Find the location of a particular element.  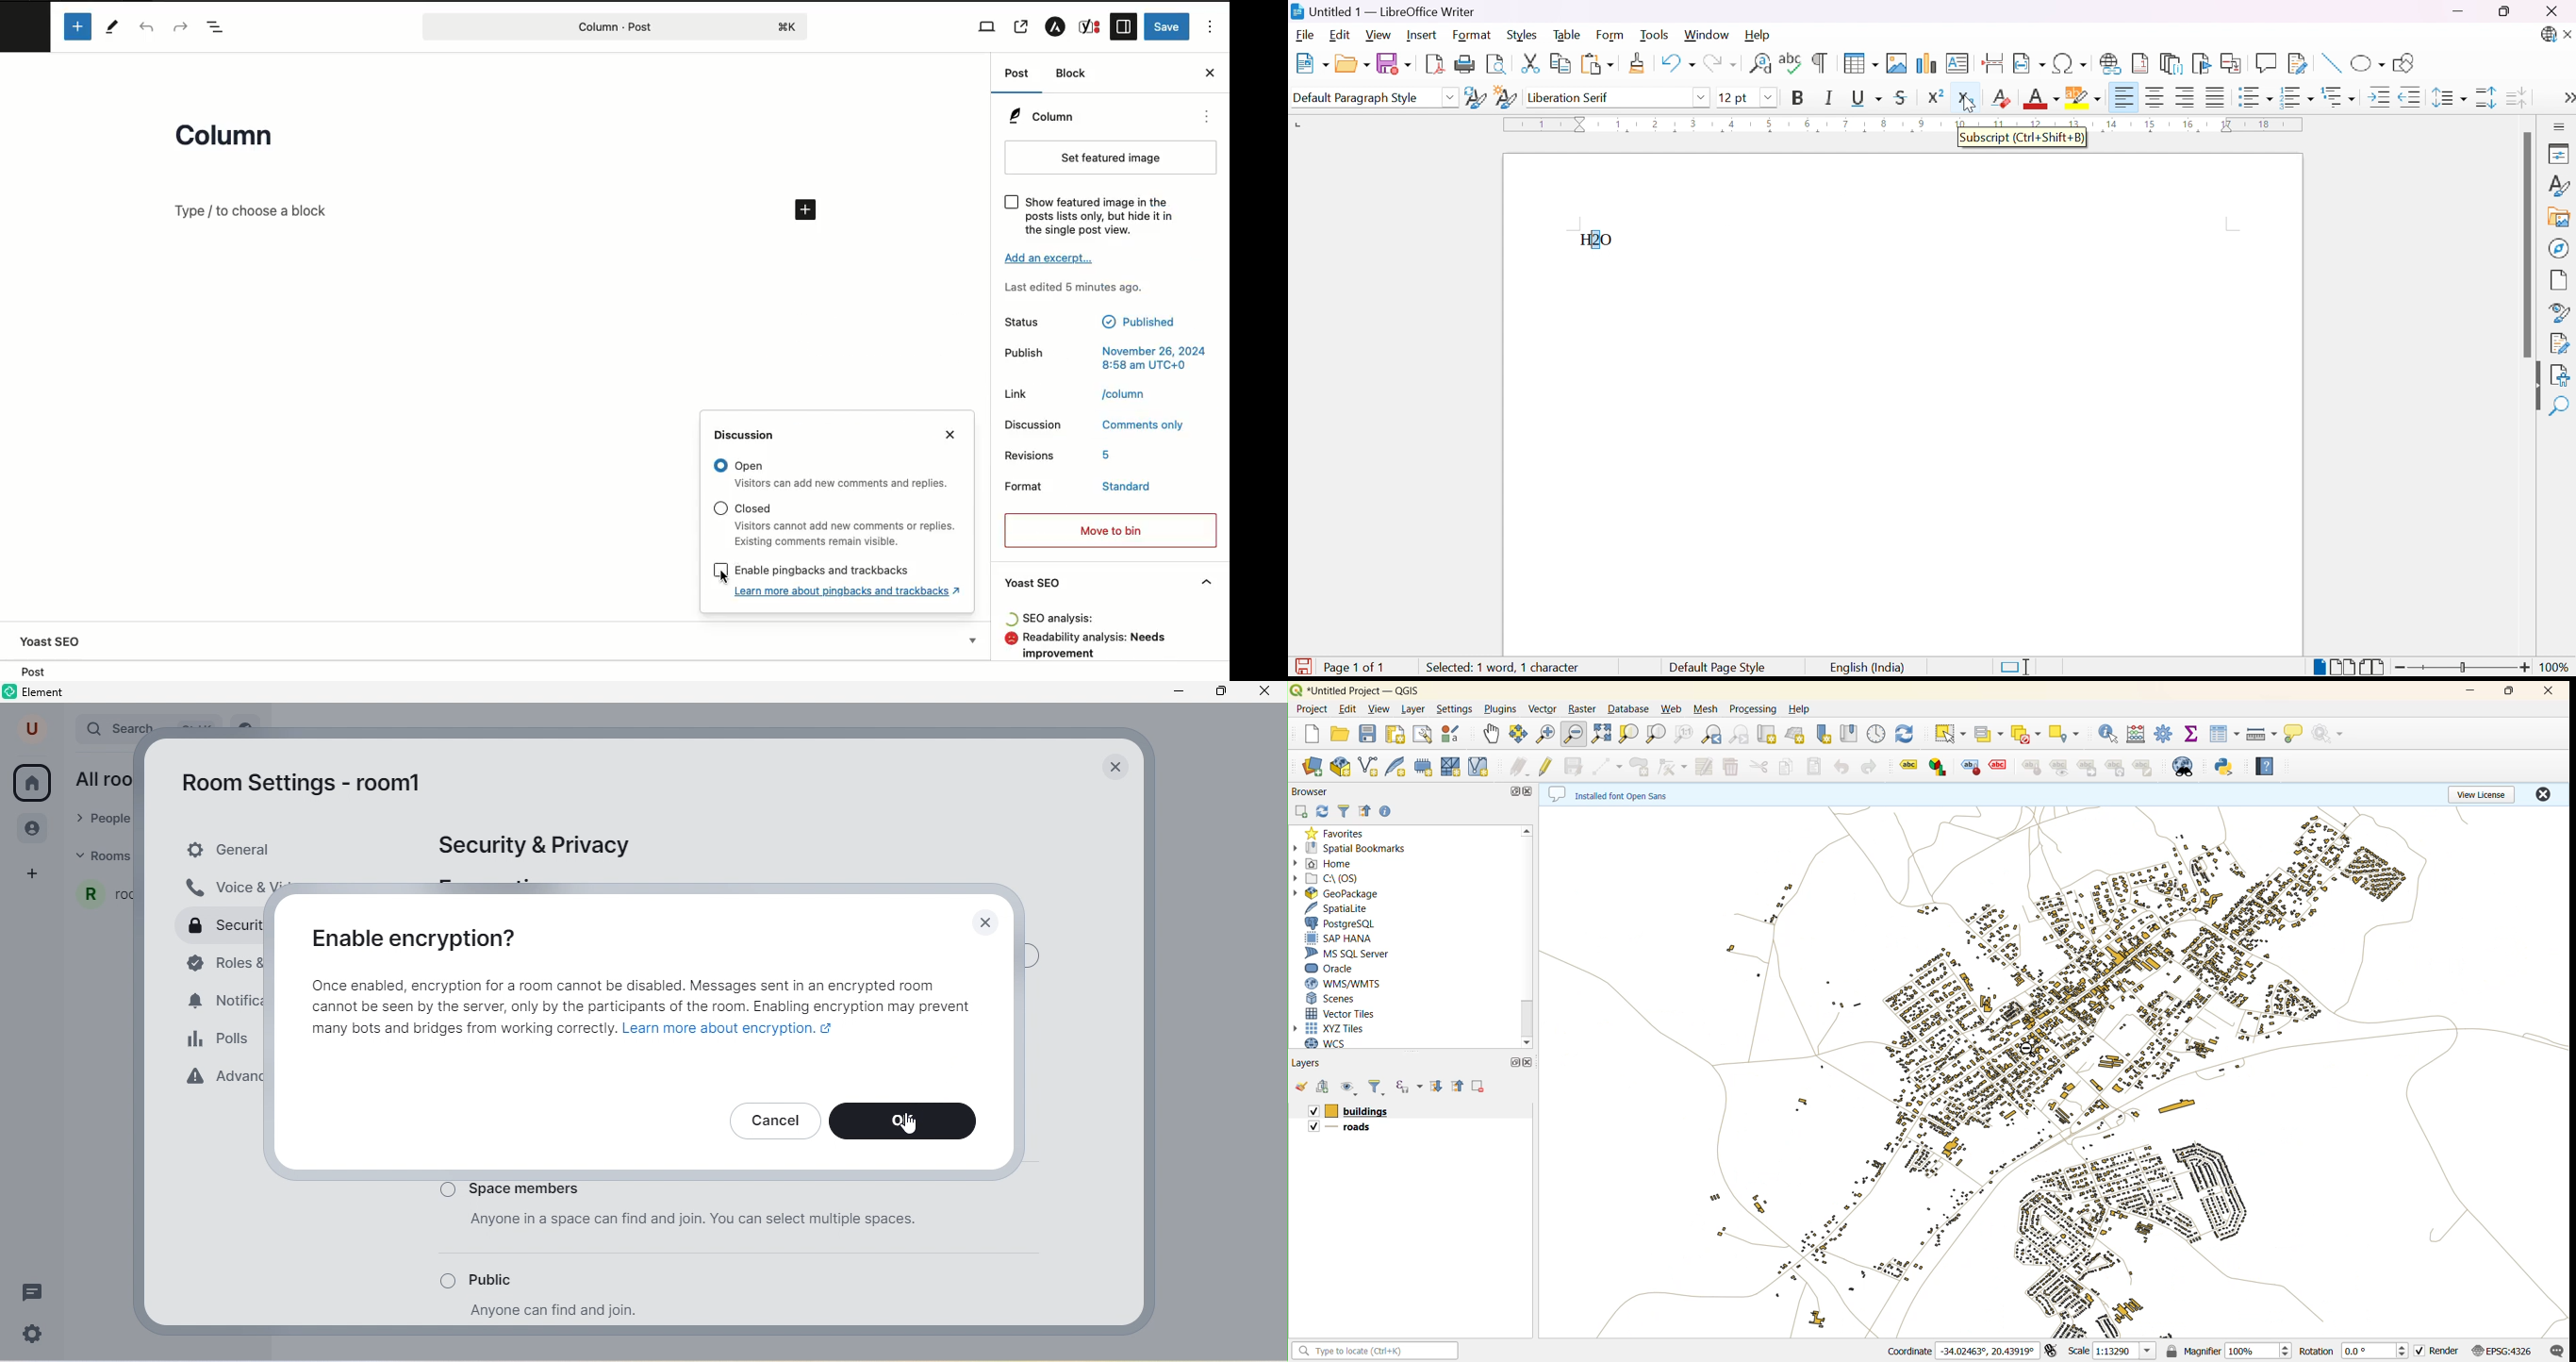

ms sql server is located at coordinates (1356, 953).